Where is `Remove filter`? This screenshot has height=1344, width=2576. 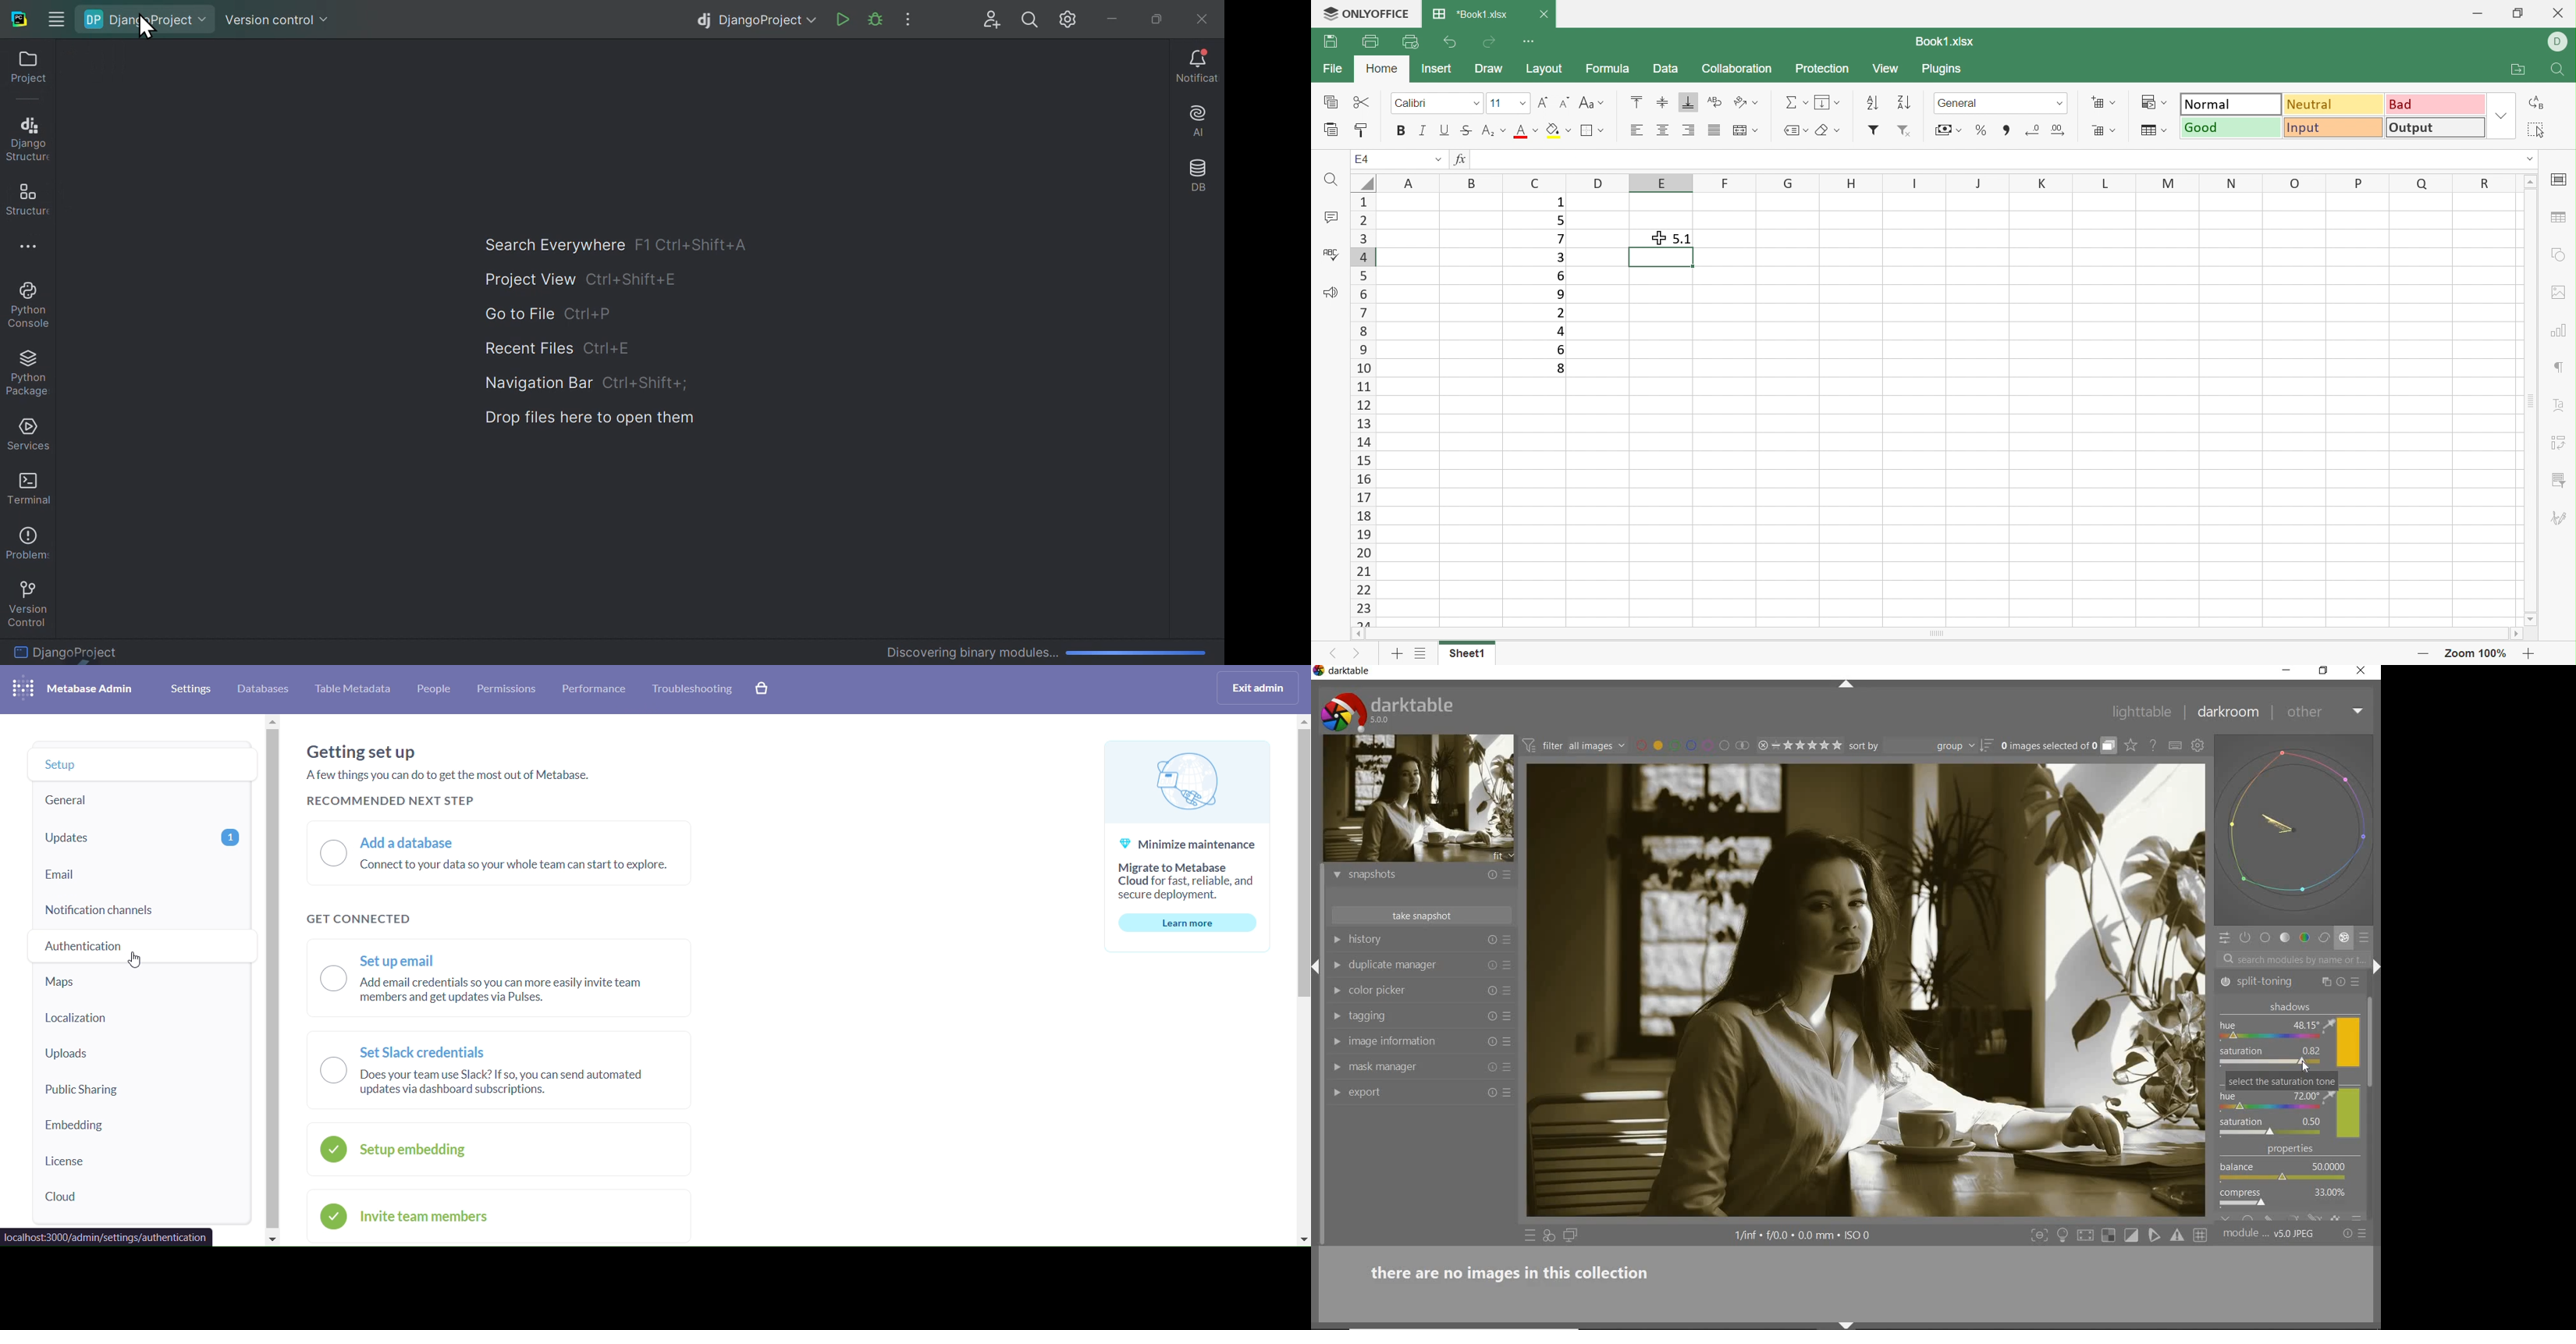 Remove filter is located at coordinates (1905, 131).